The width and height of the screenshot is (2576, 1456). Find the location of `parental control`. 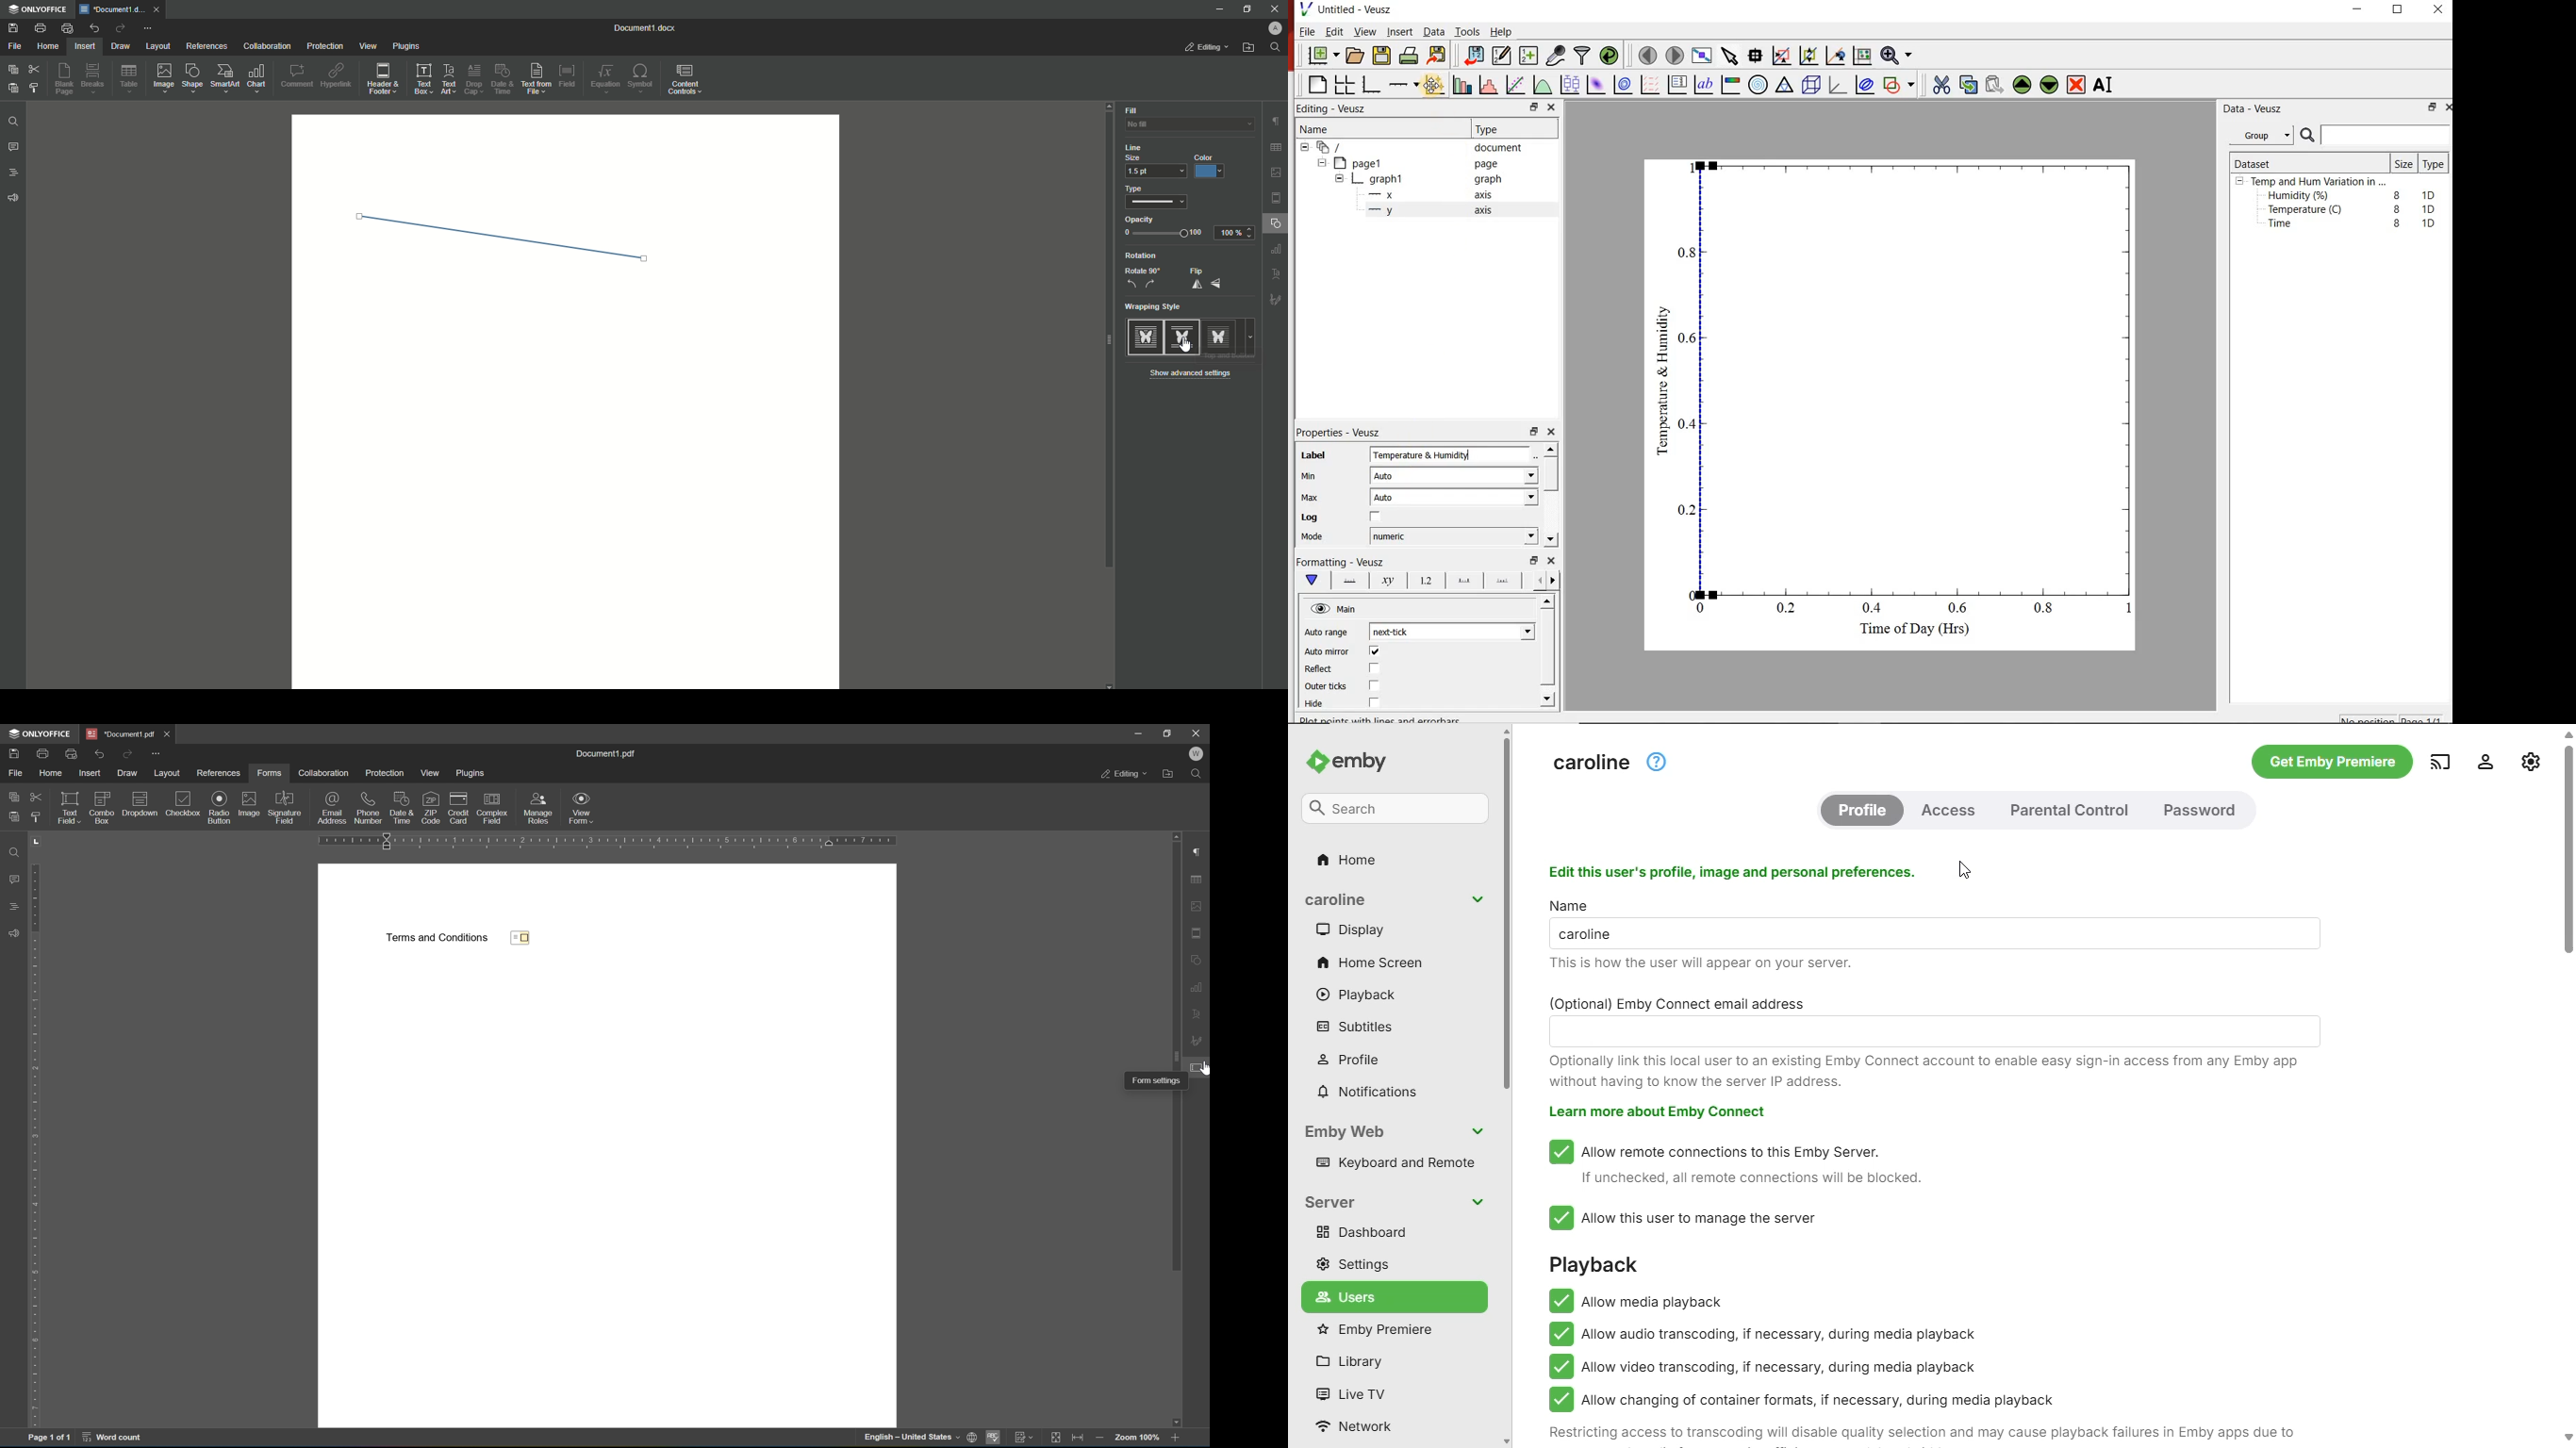

parental control is located at coordinates (2068, 810).